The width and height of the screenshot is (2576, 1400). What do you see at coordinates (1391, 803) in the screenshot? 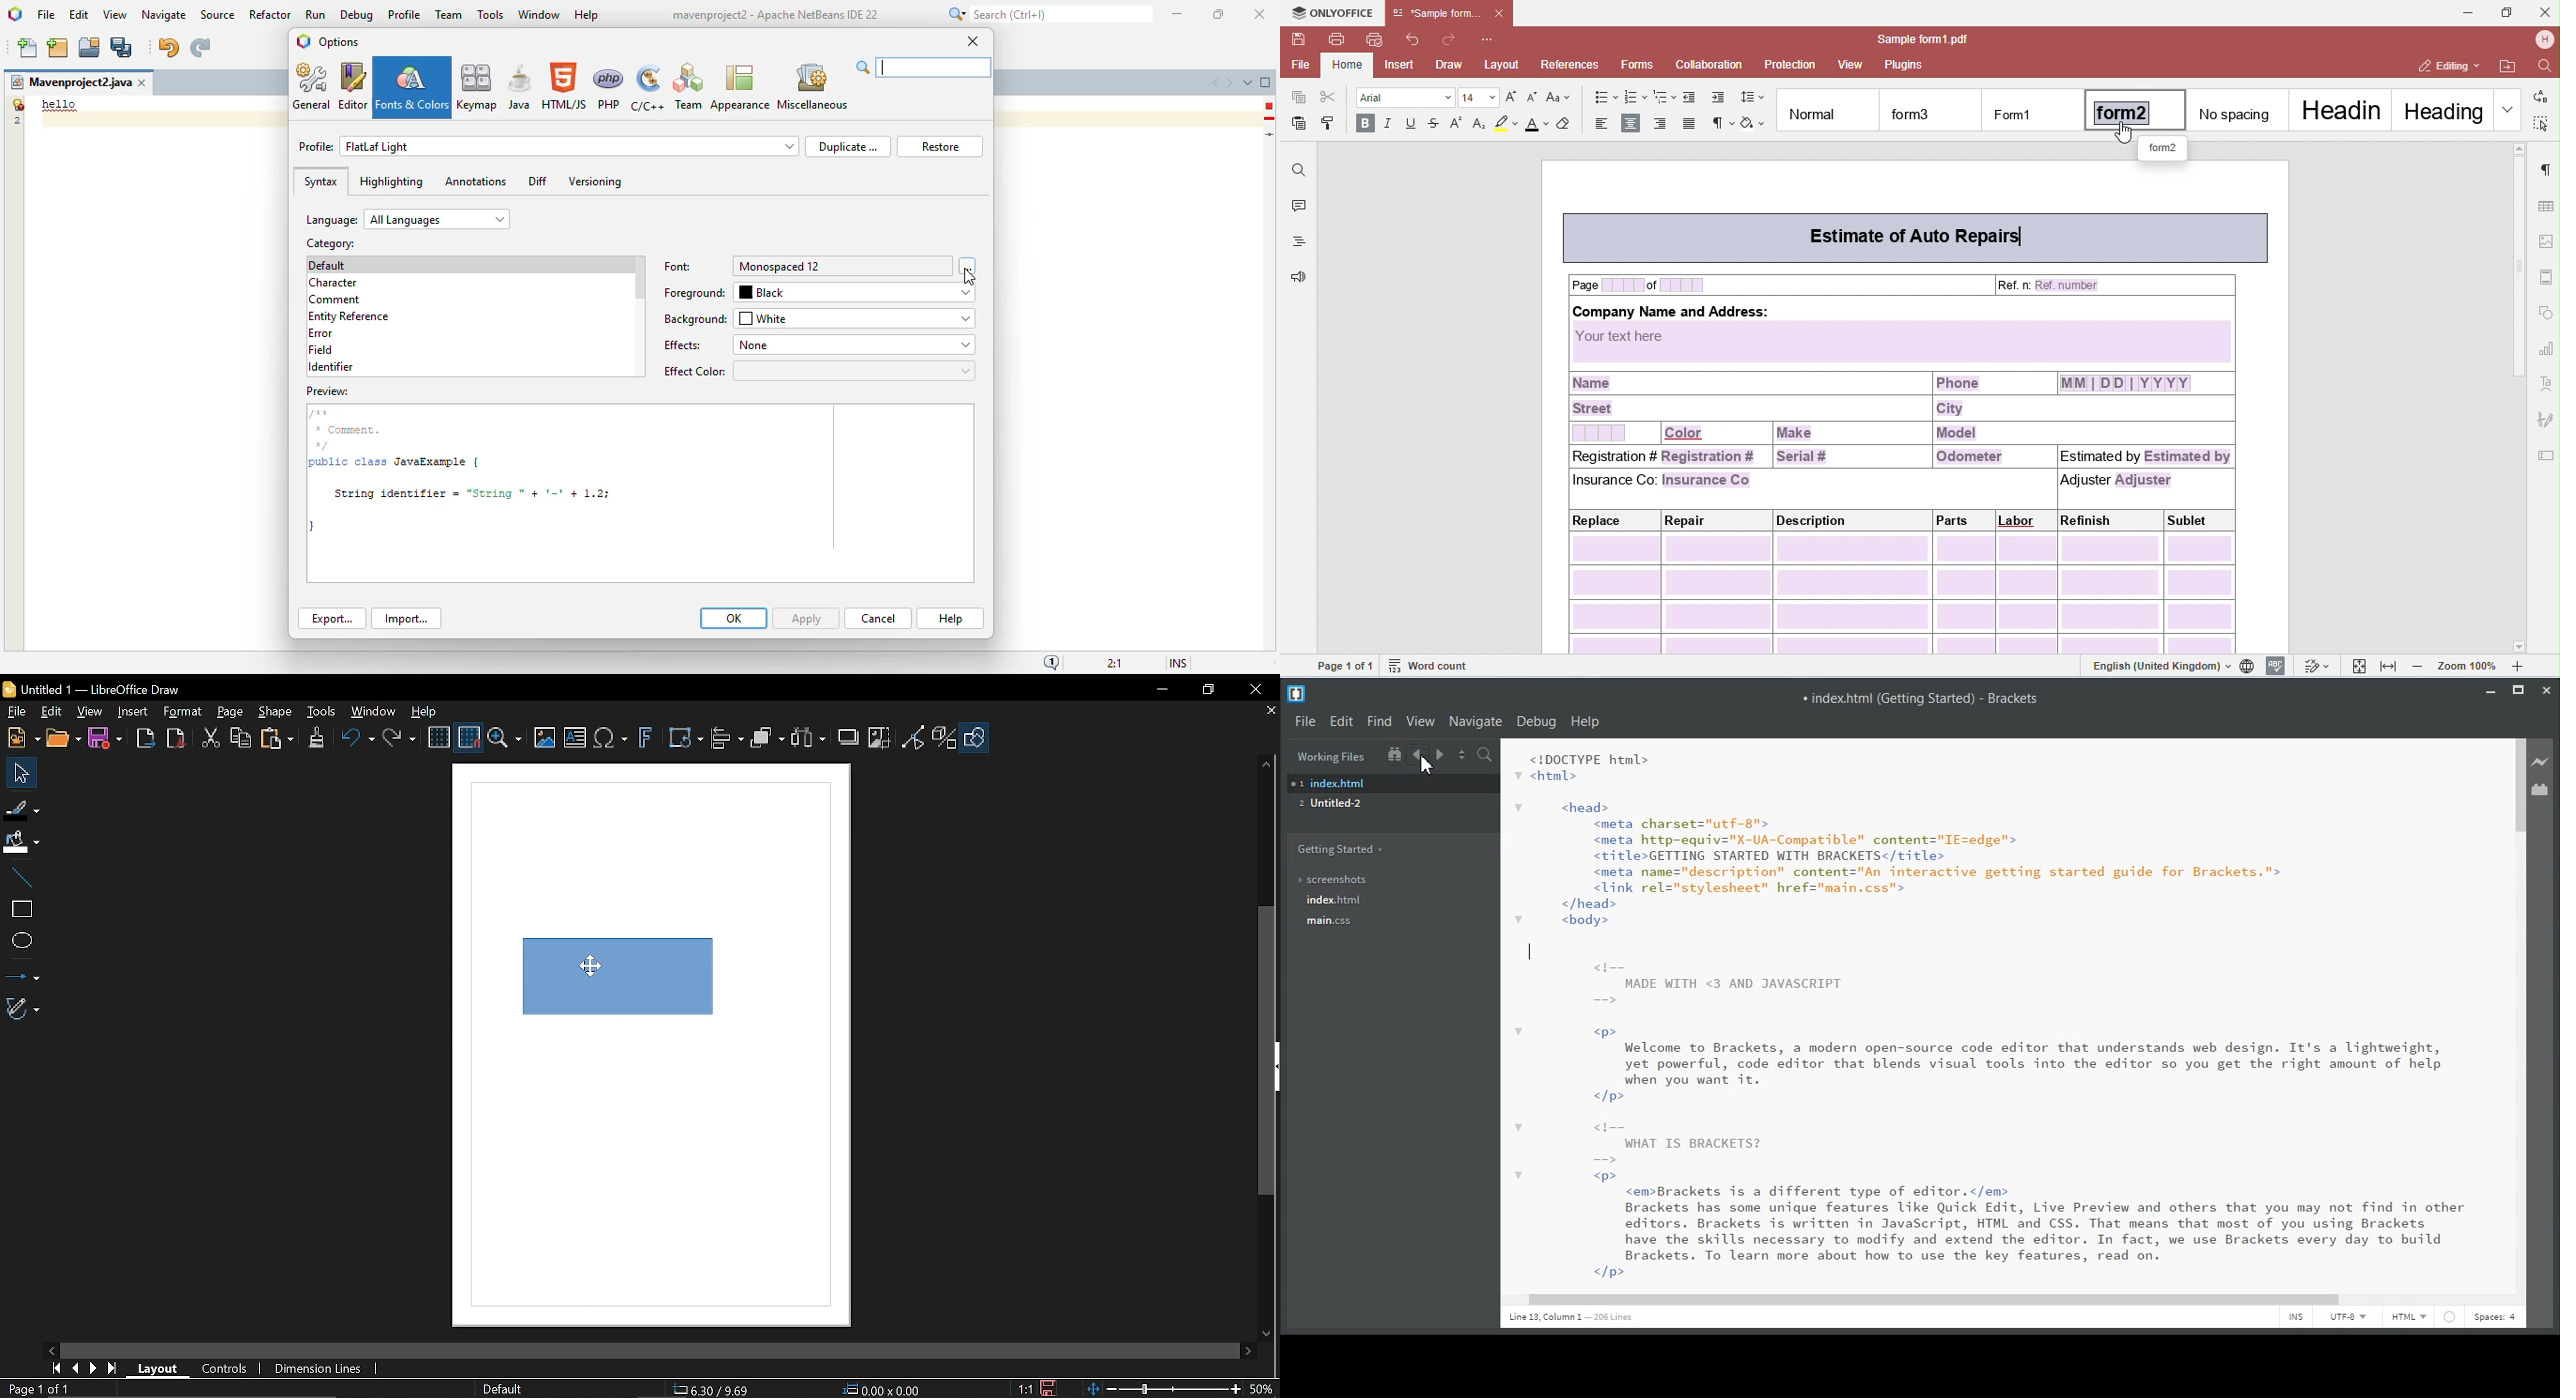
I see `Untitled-2 File` at bounding box center [1391, 803].